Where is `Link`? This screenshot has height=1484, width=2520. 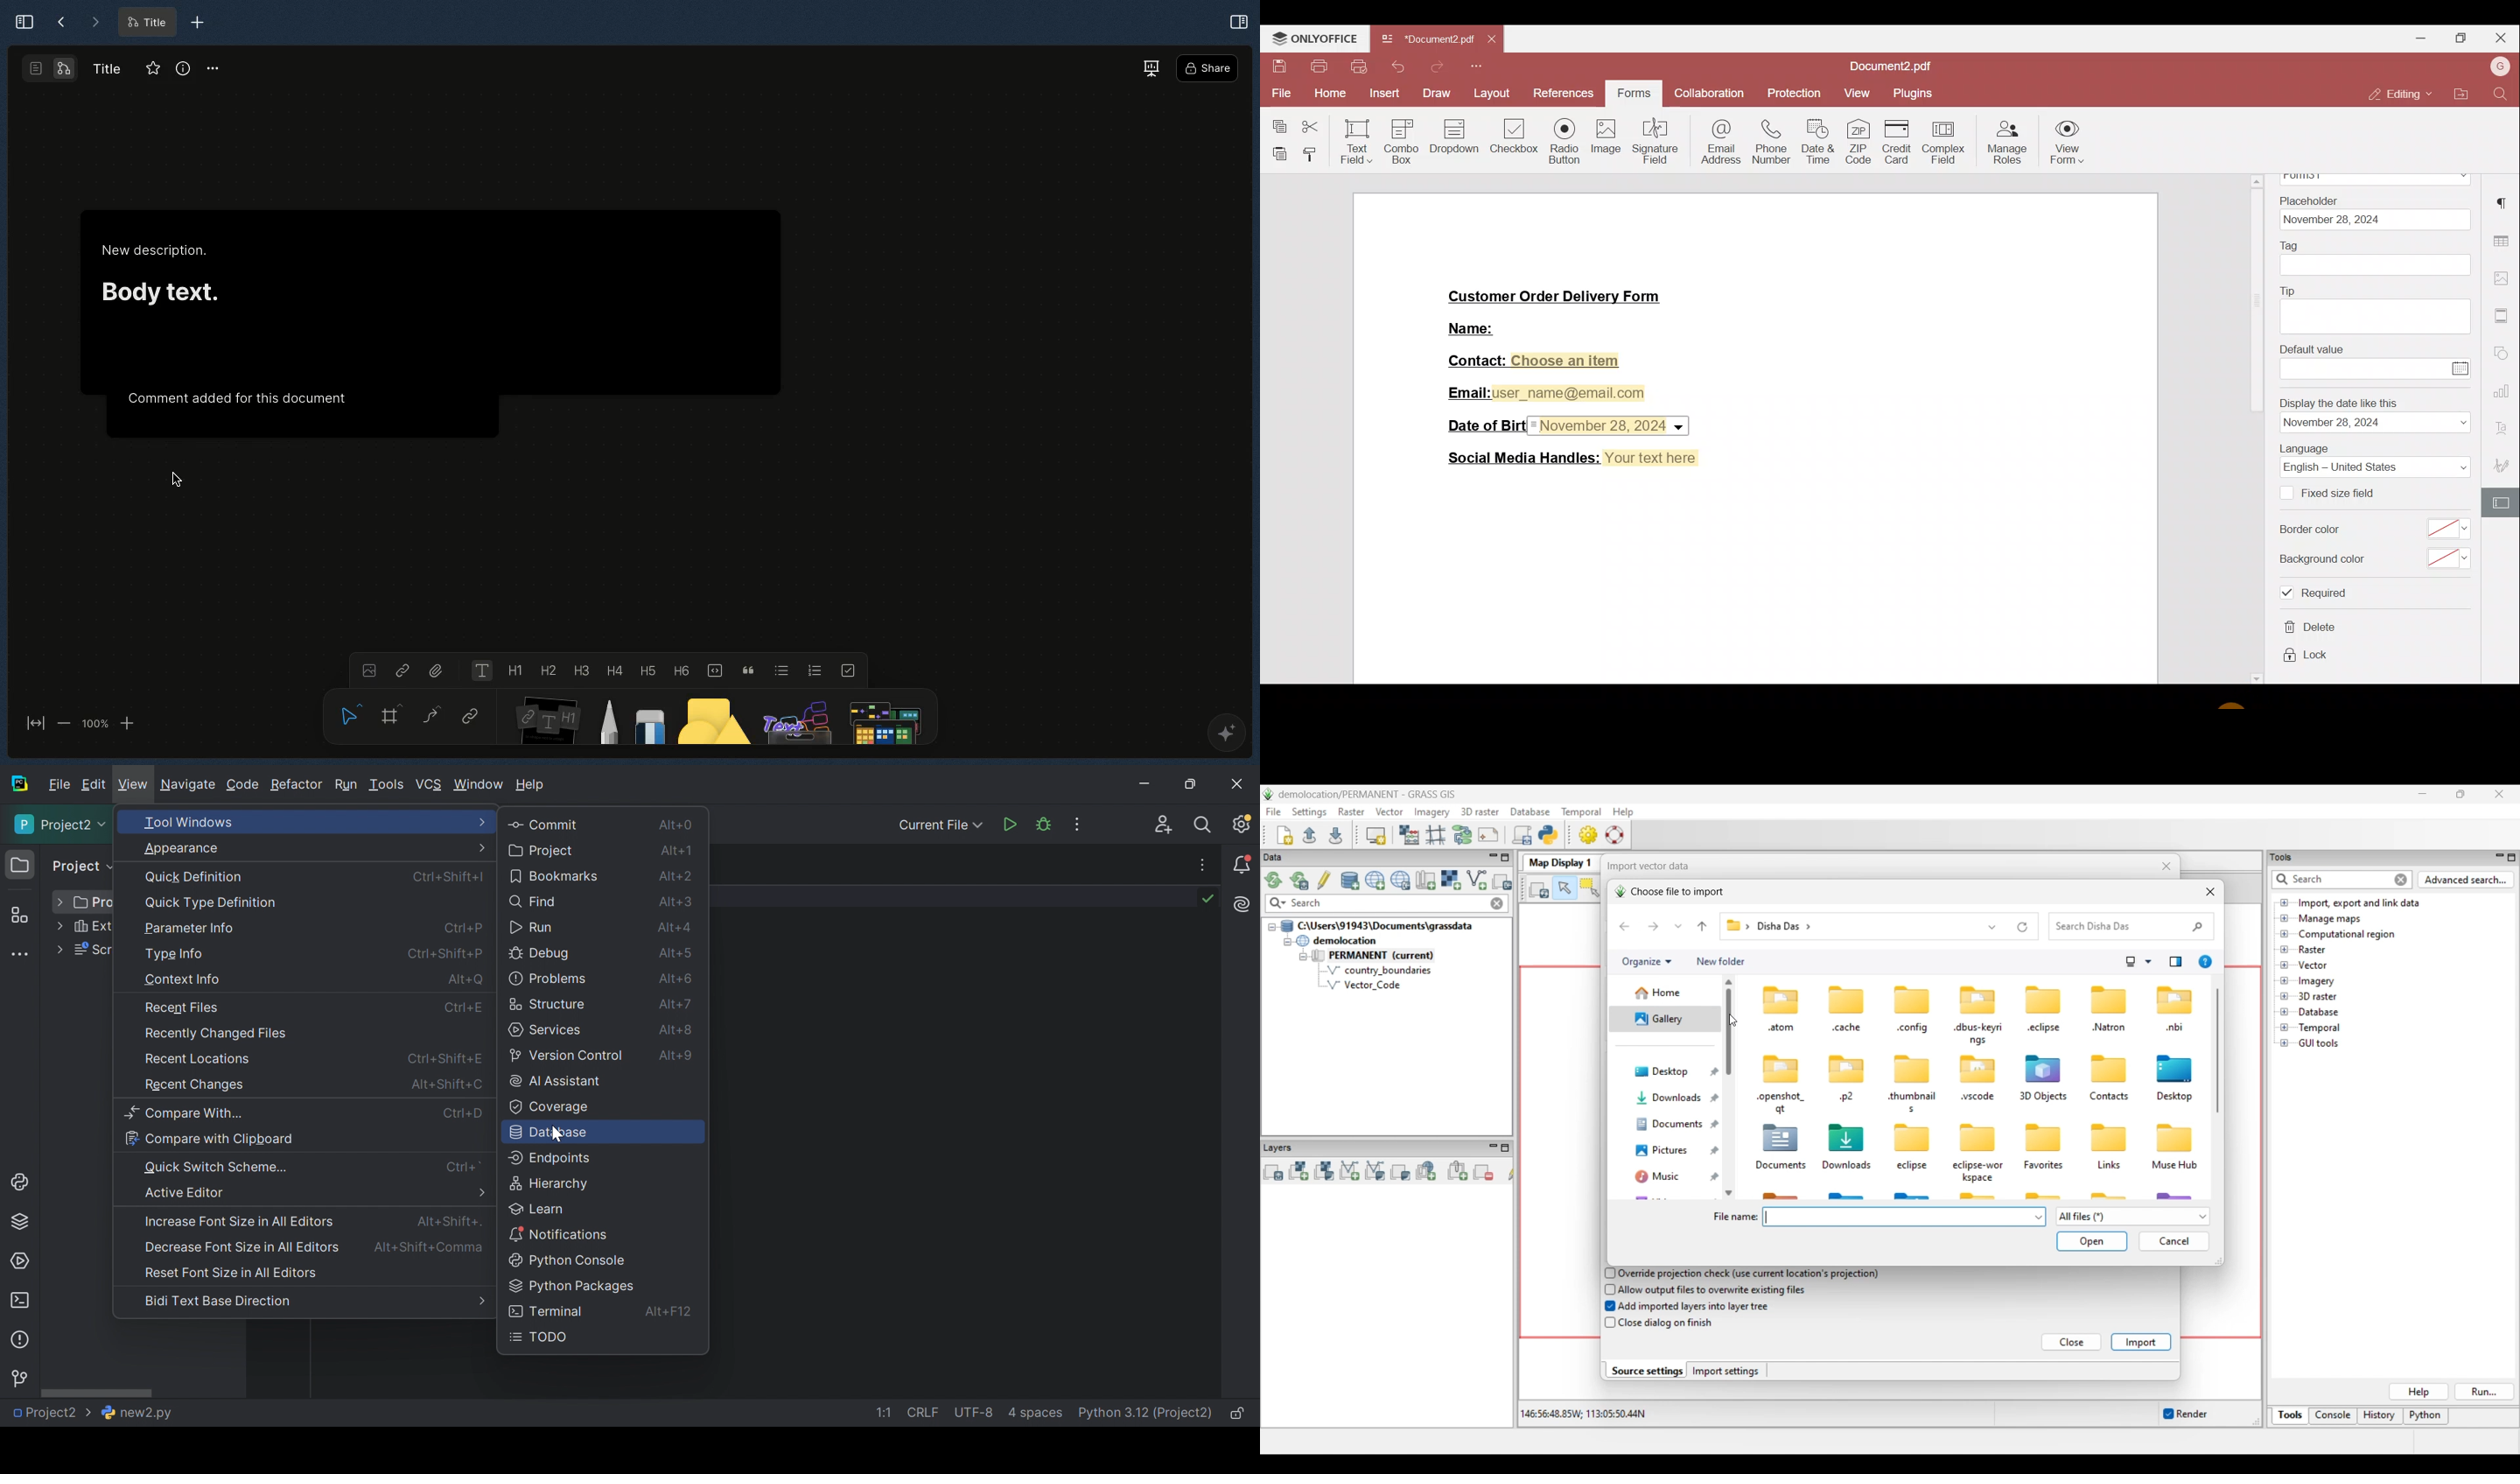 Link is located at coordinates (471, 718).